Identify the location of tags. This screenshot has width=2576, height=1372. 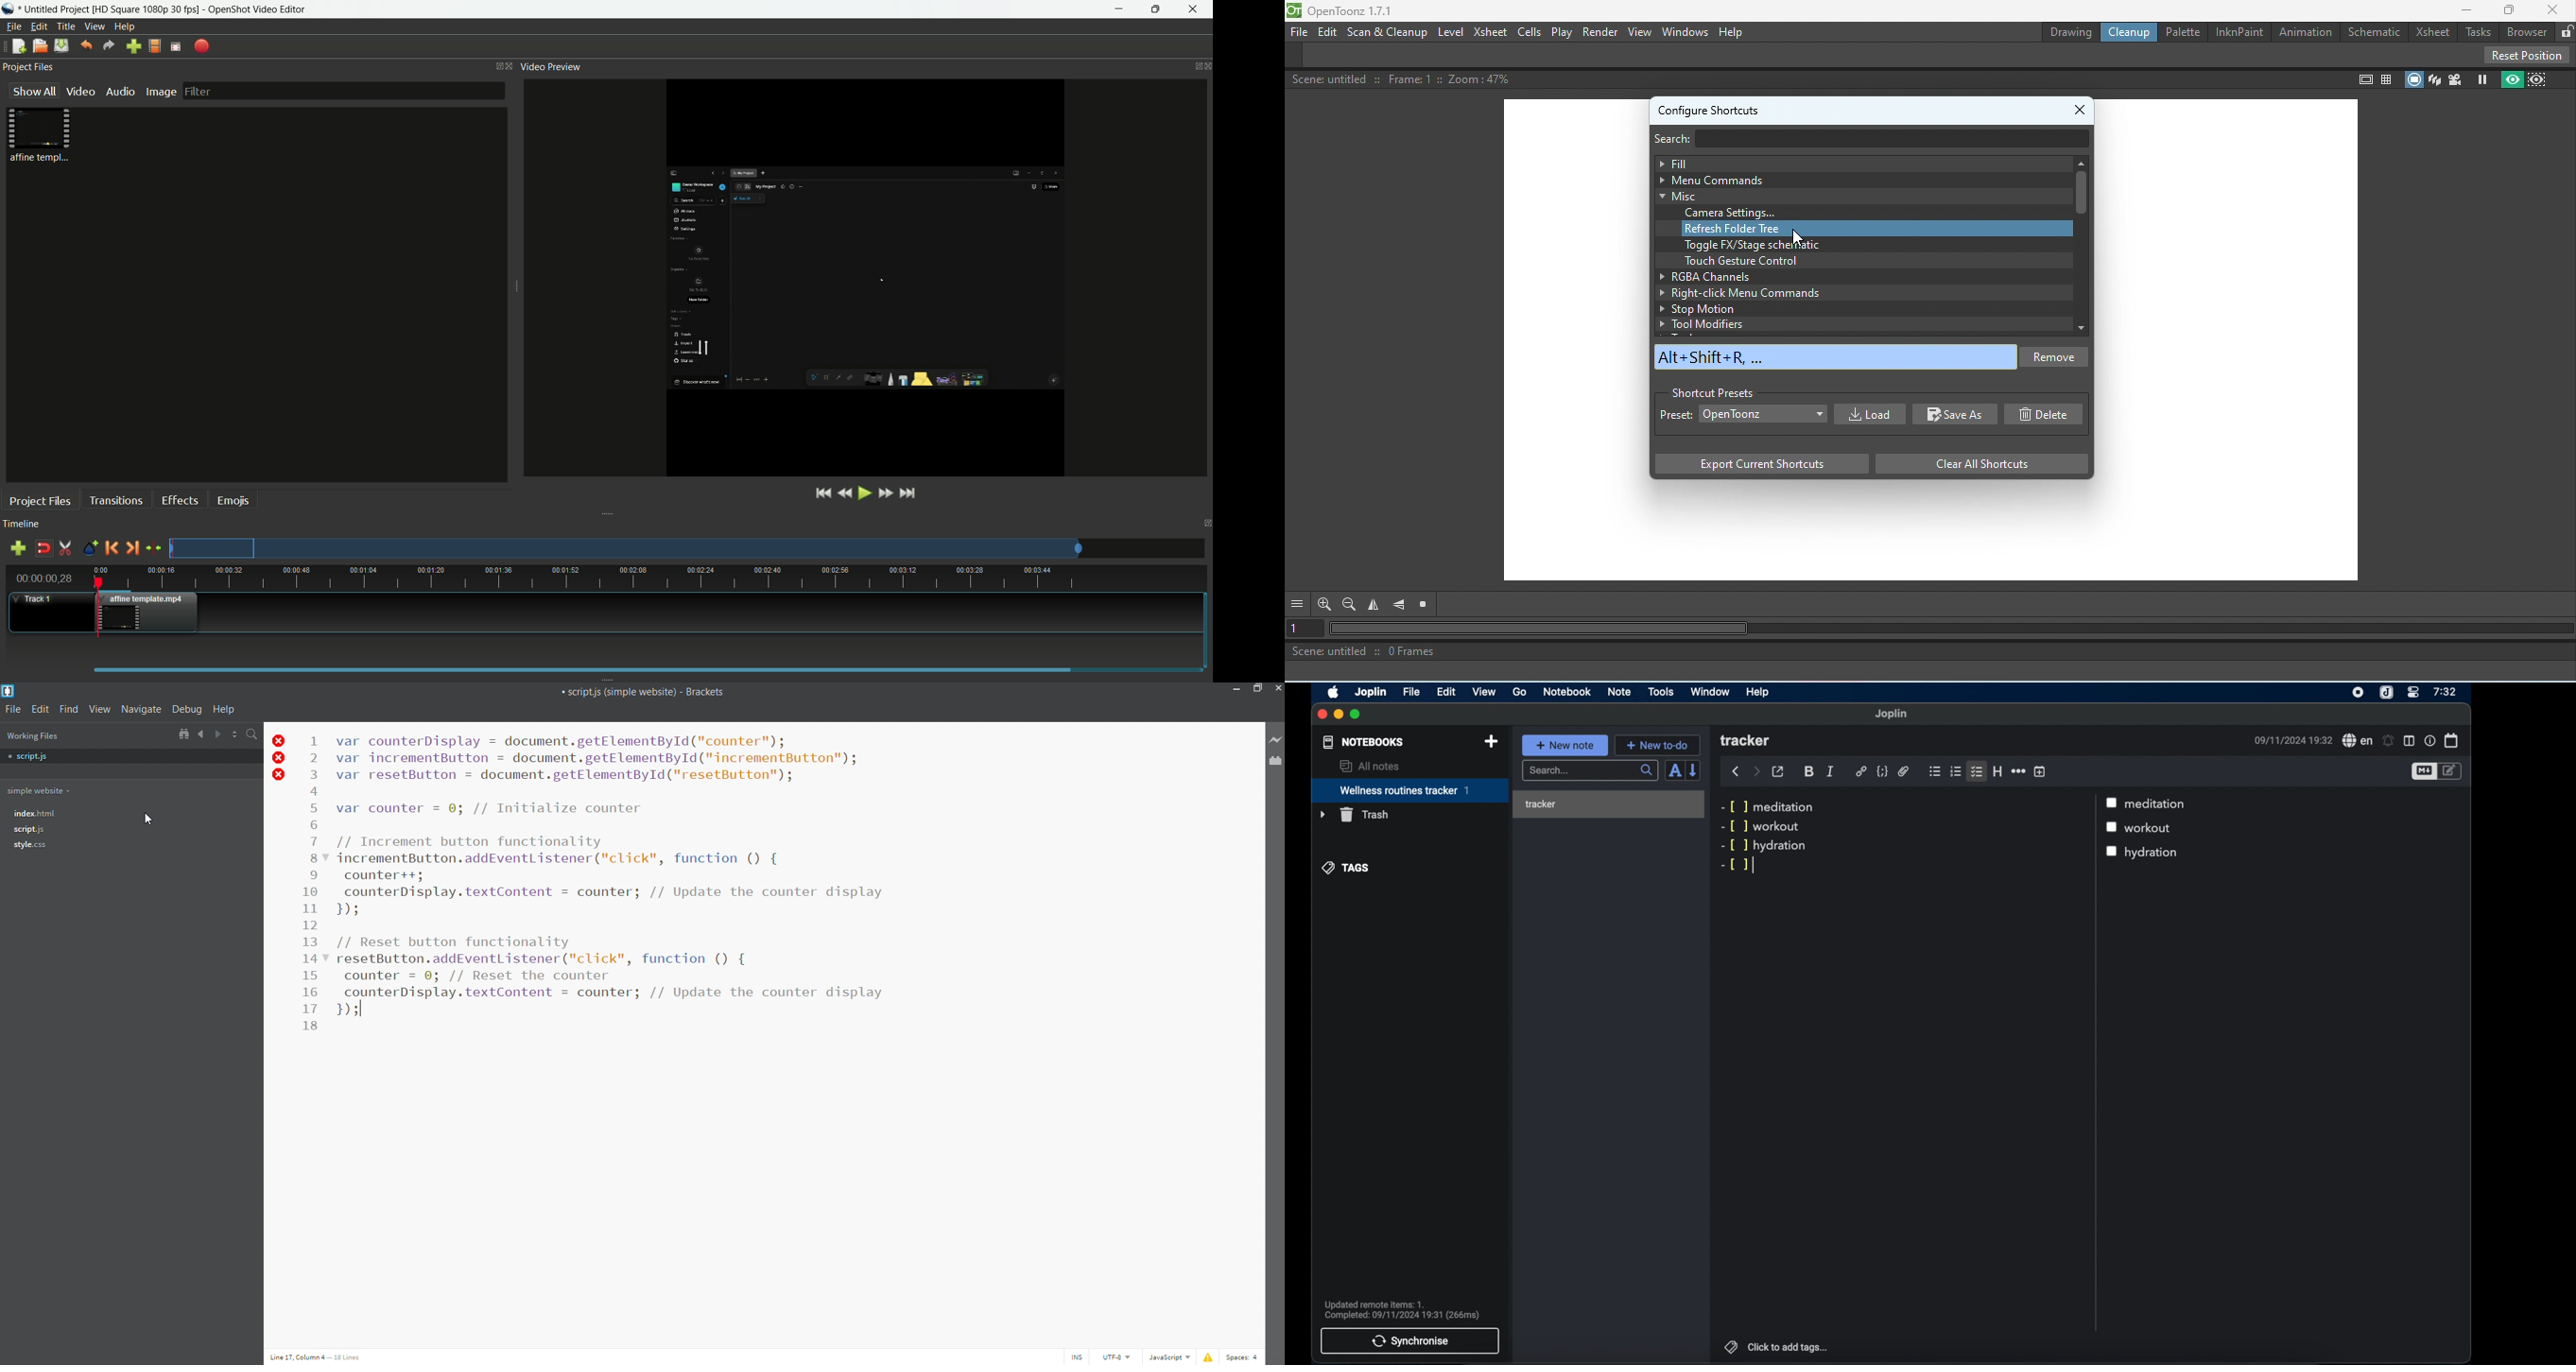
(1346, 868).